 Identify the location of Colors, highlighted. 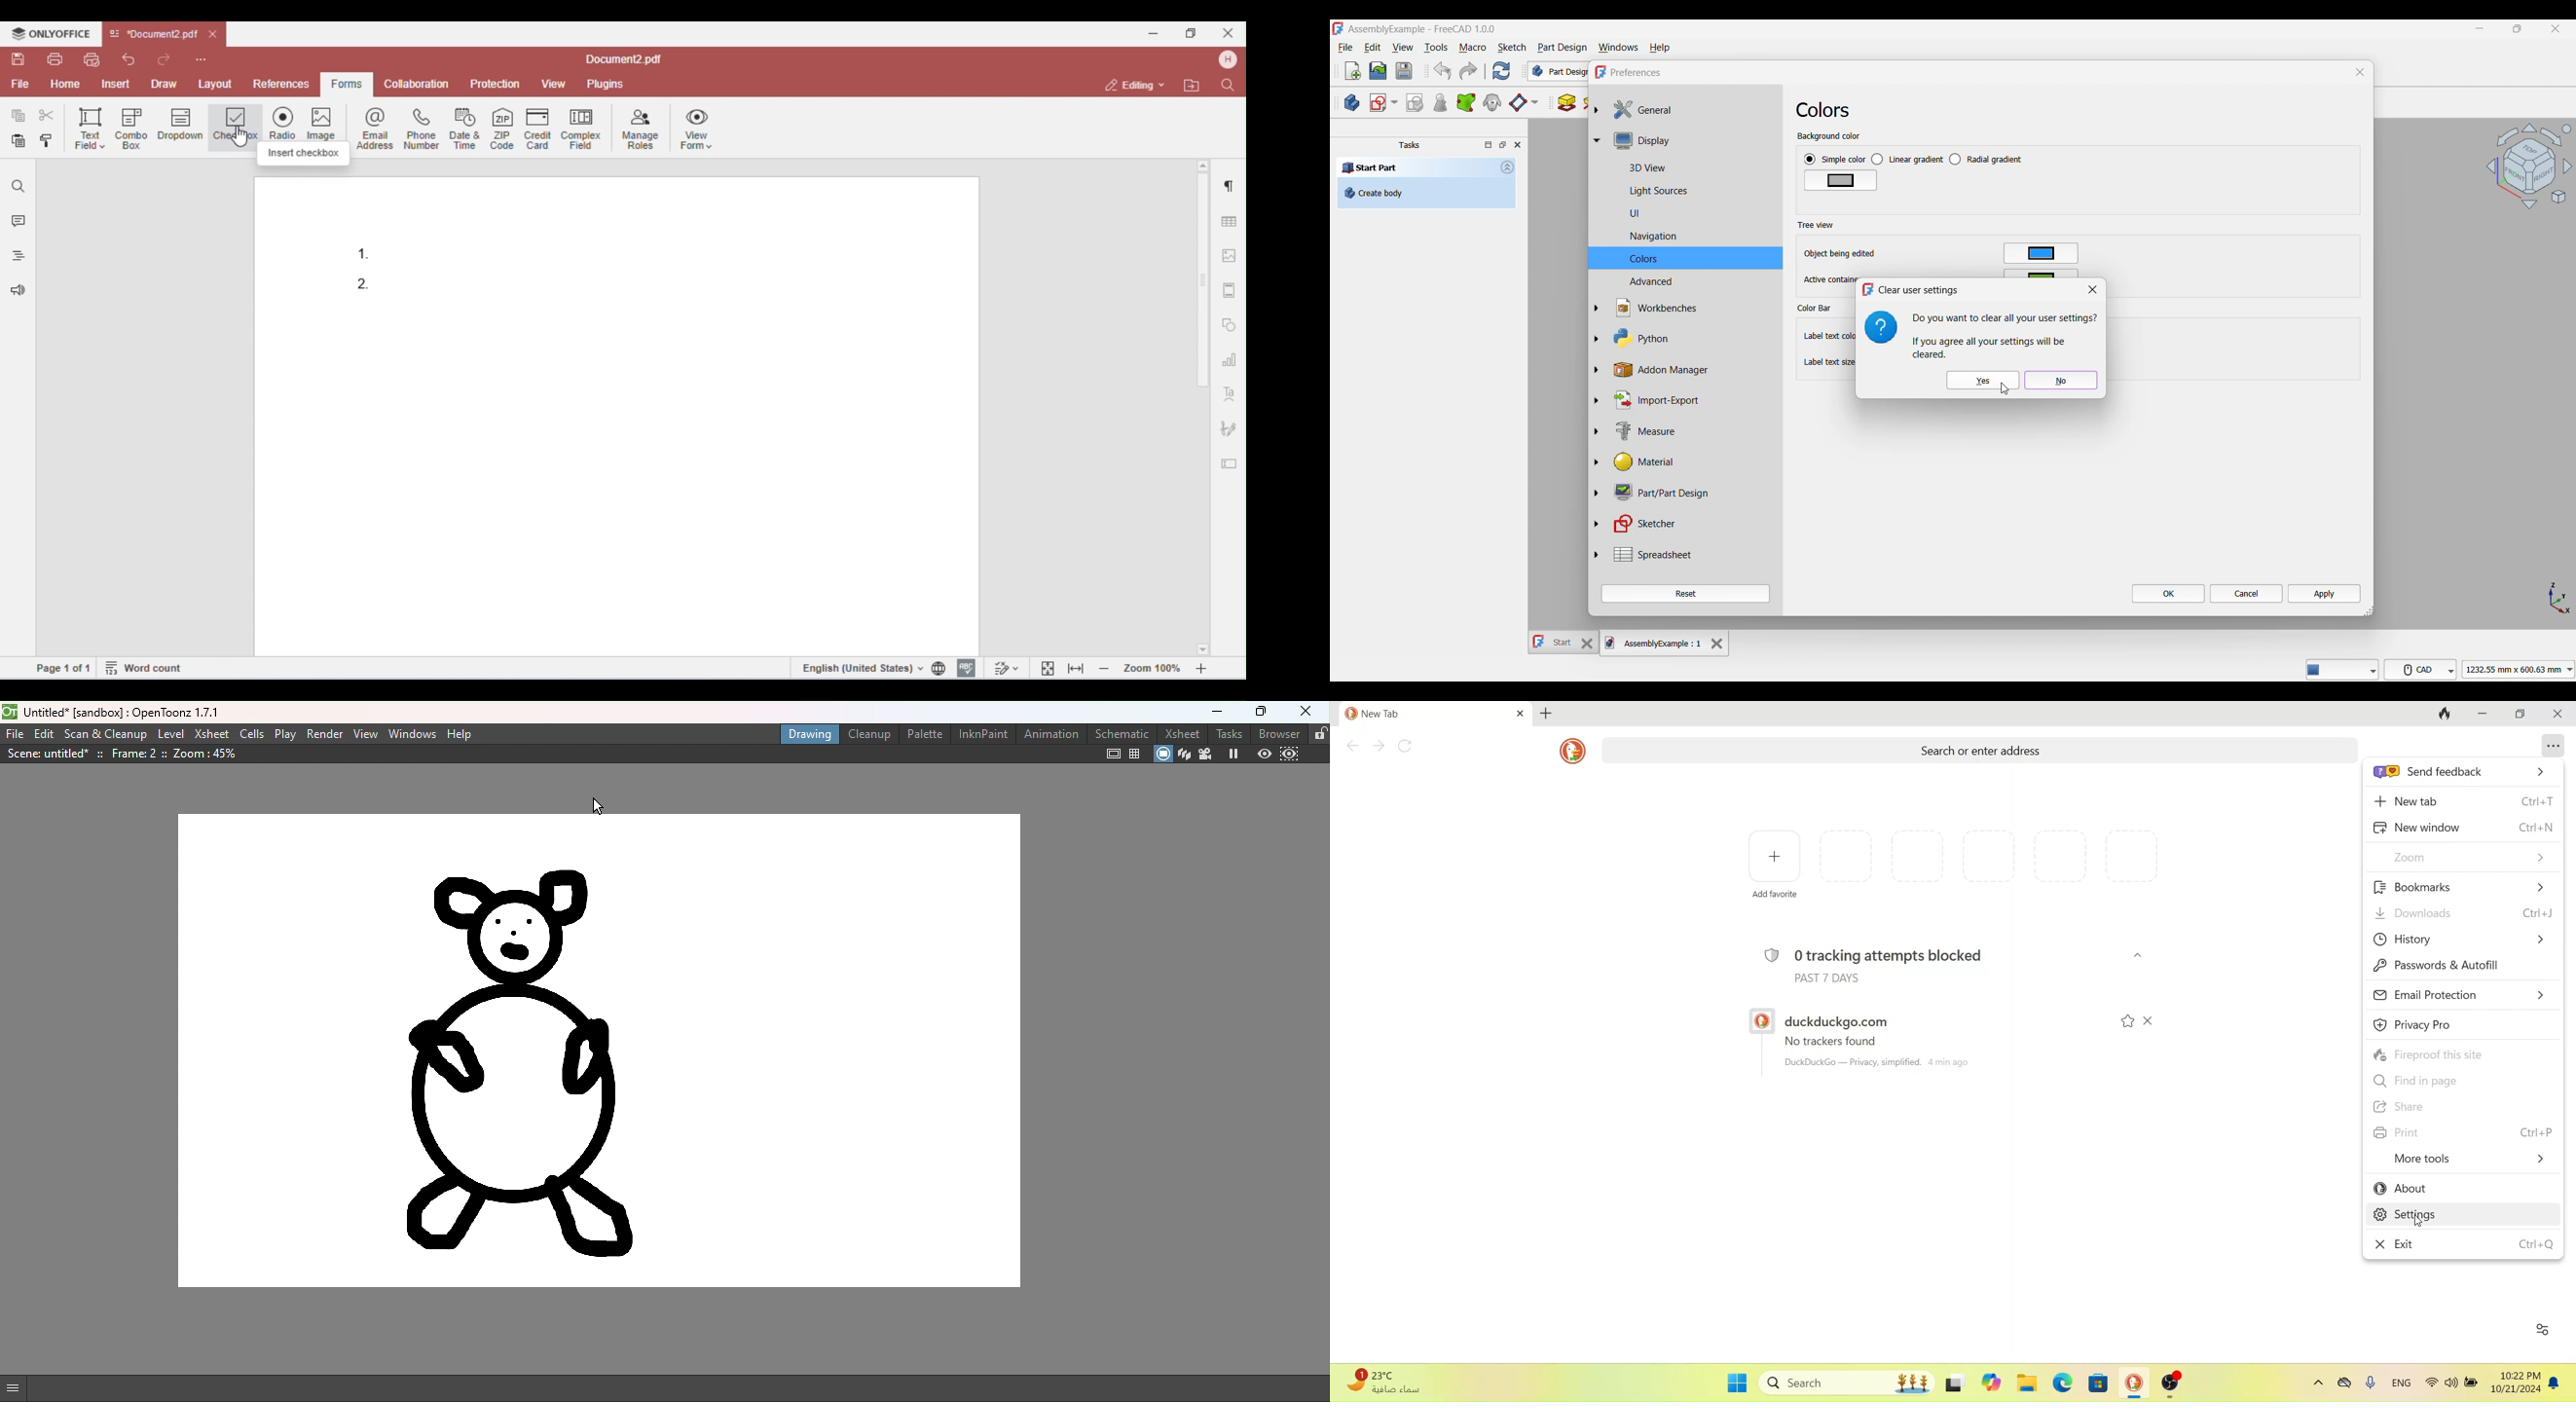
(1686, 258).